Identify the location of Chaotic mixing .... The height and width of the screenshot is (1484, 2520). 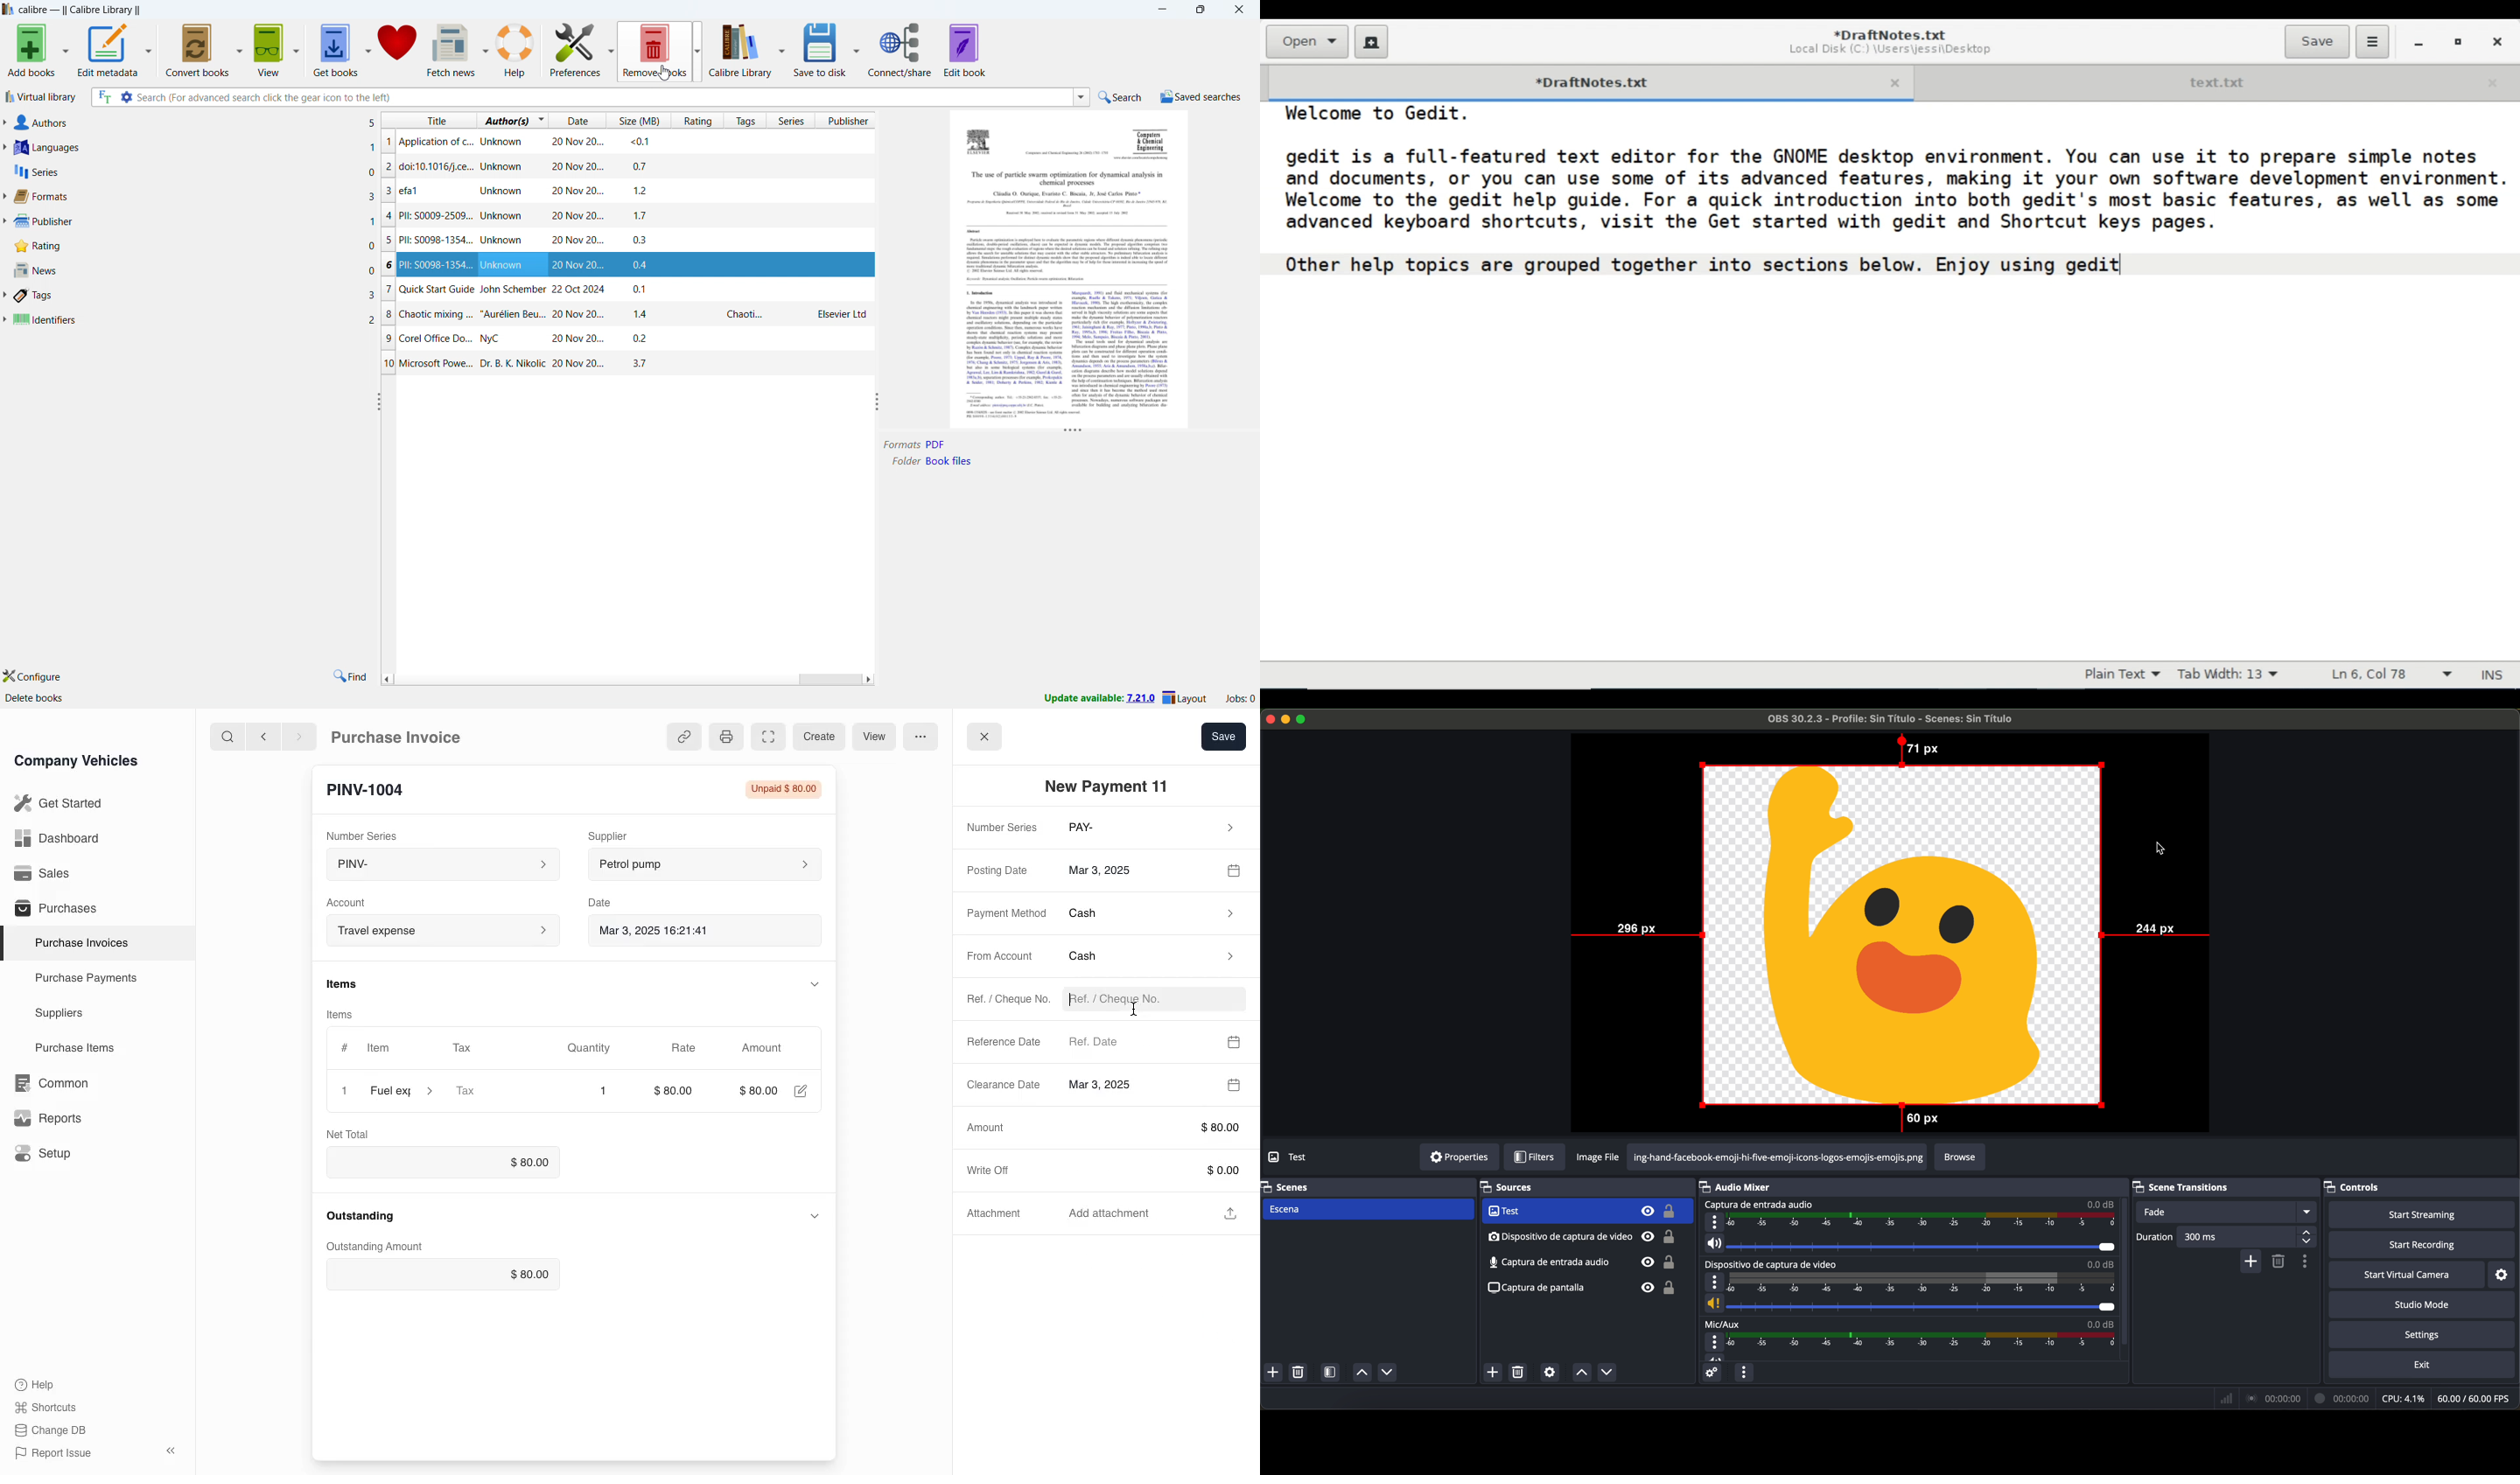
(631, 314).